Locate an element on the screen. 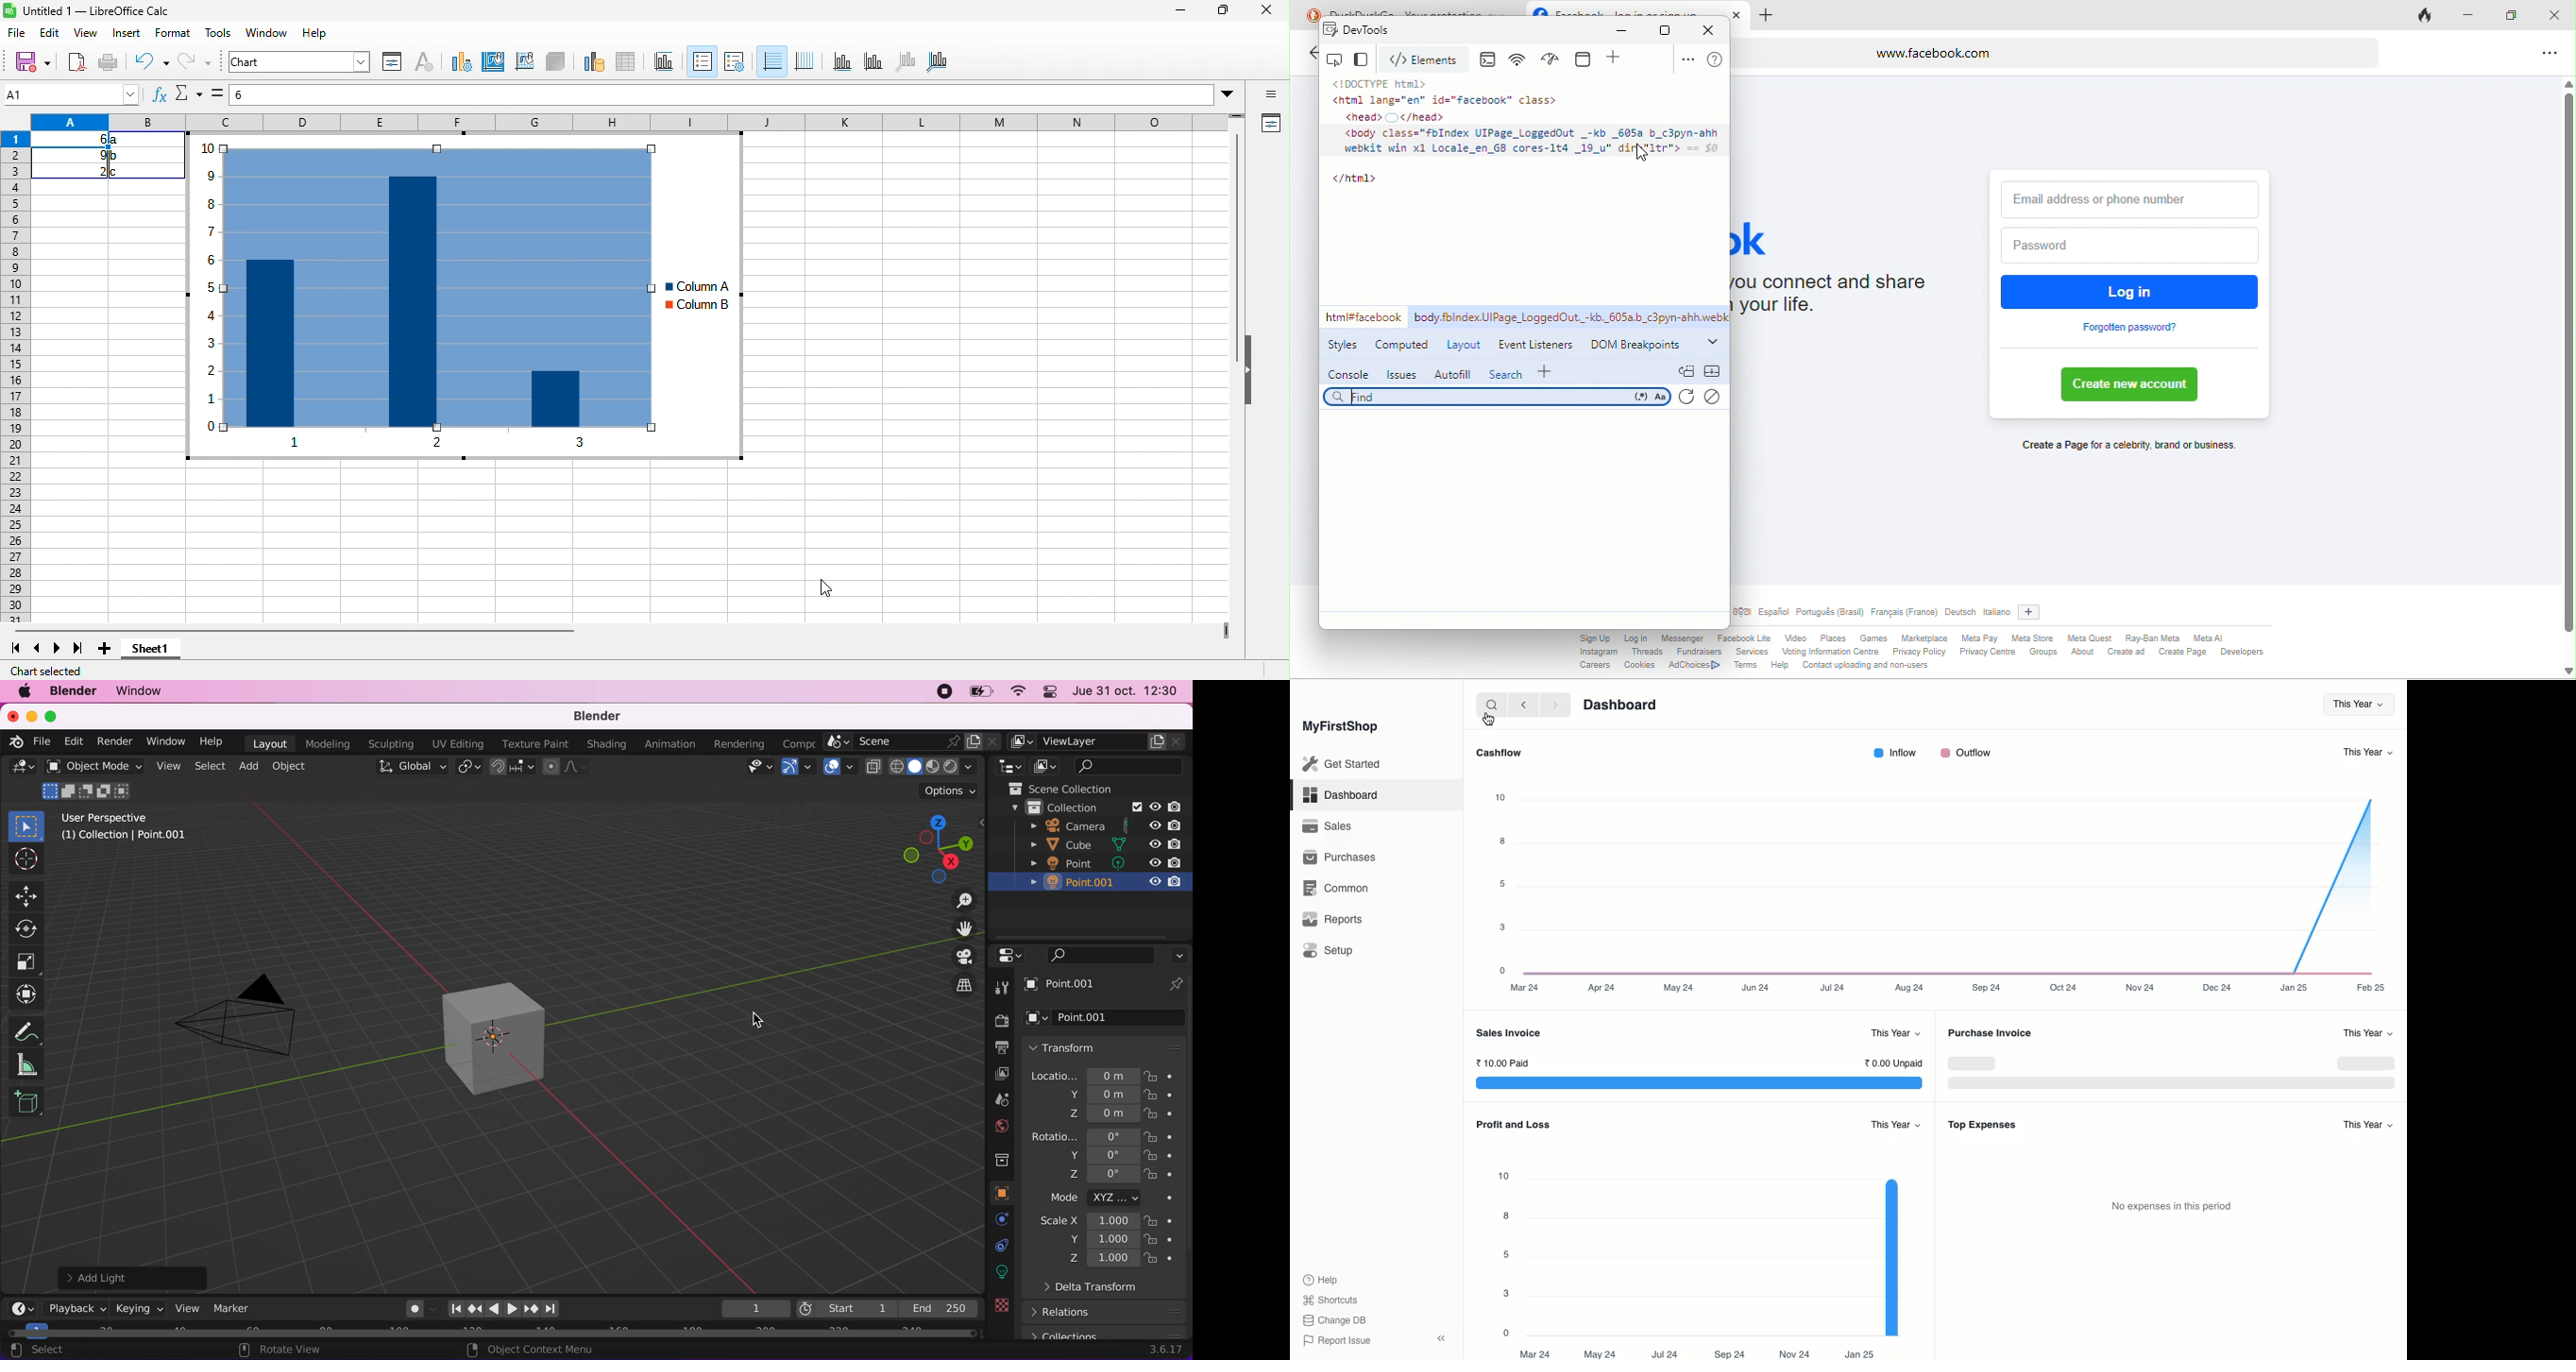 This screenshot has height=1372, width=2576. Oct 24 is located at coordinates (2064, 987).